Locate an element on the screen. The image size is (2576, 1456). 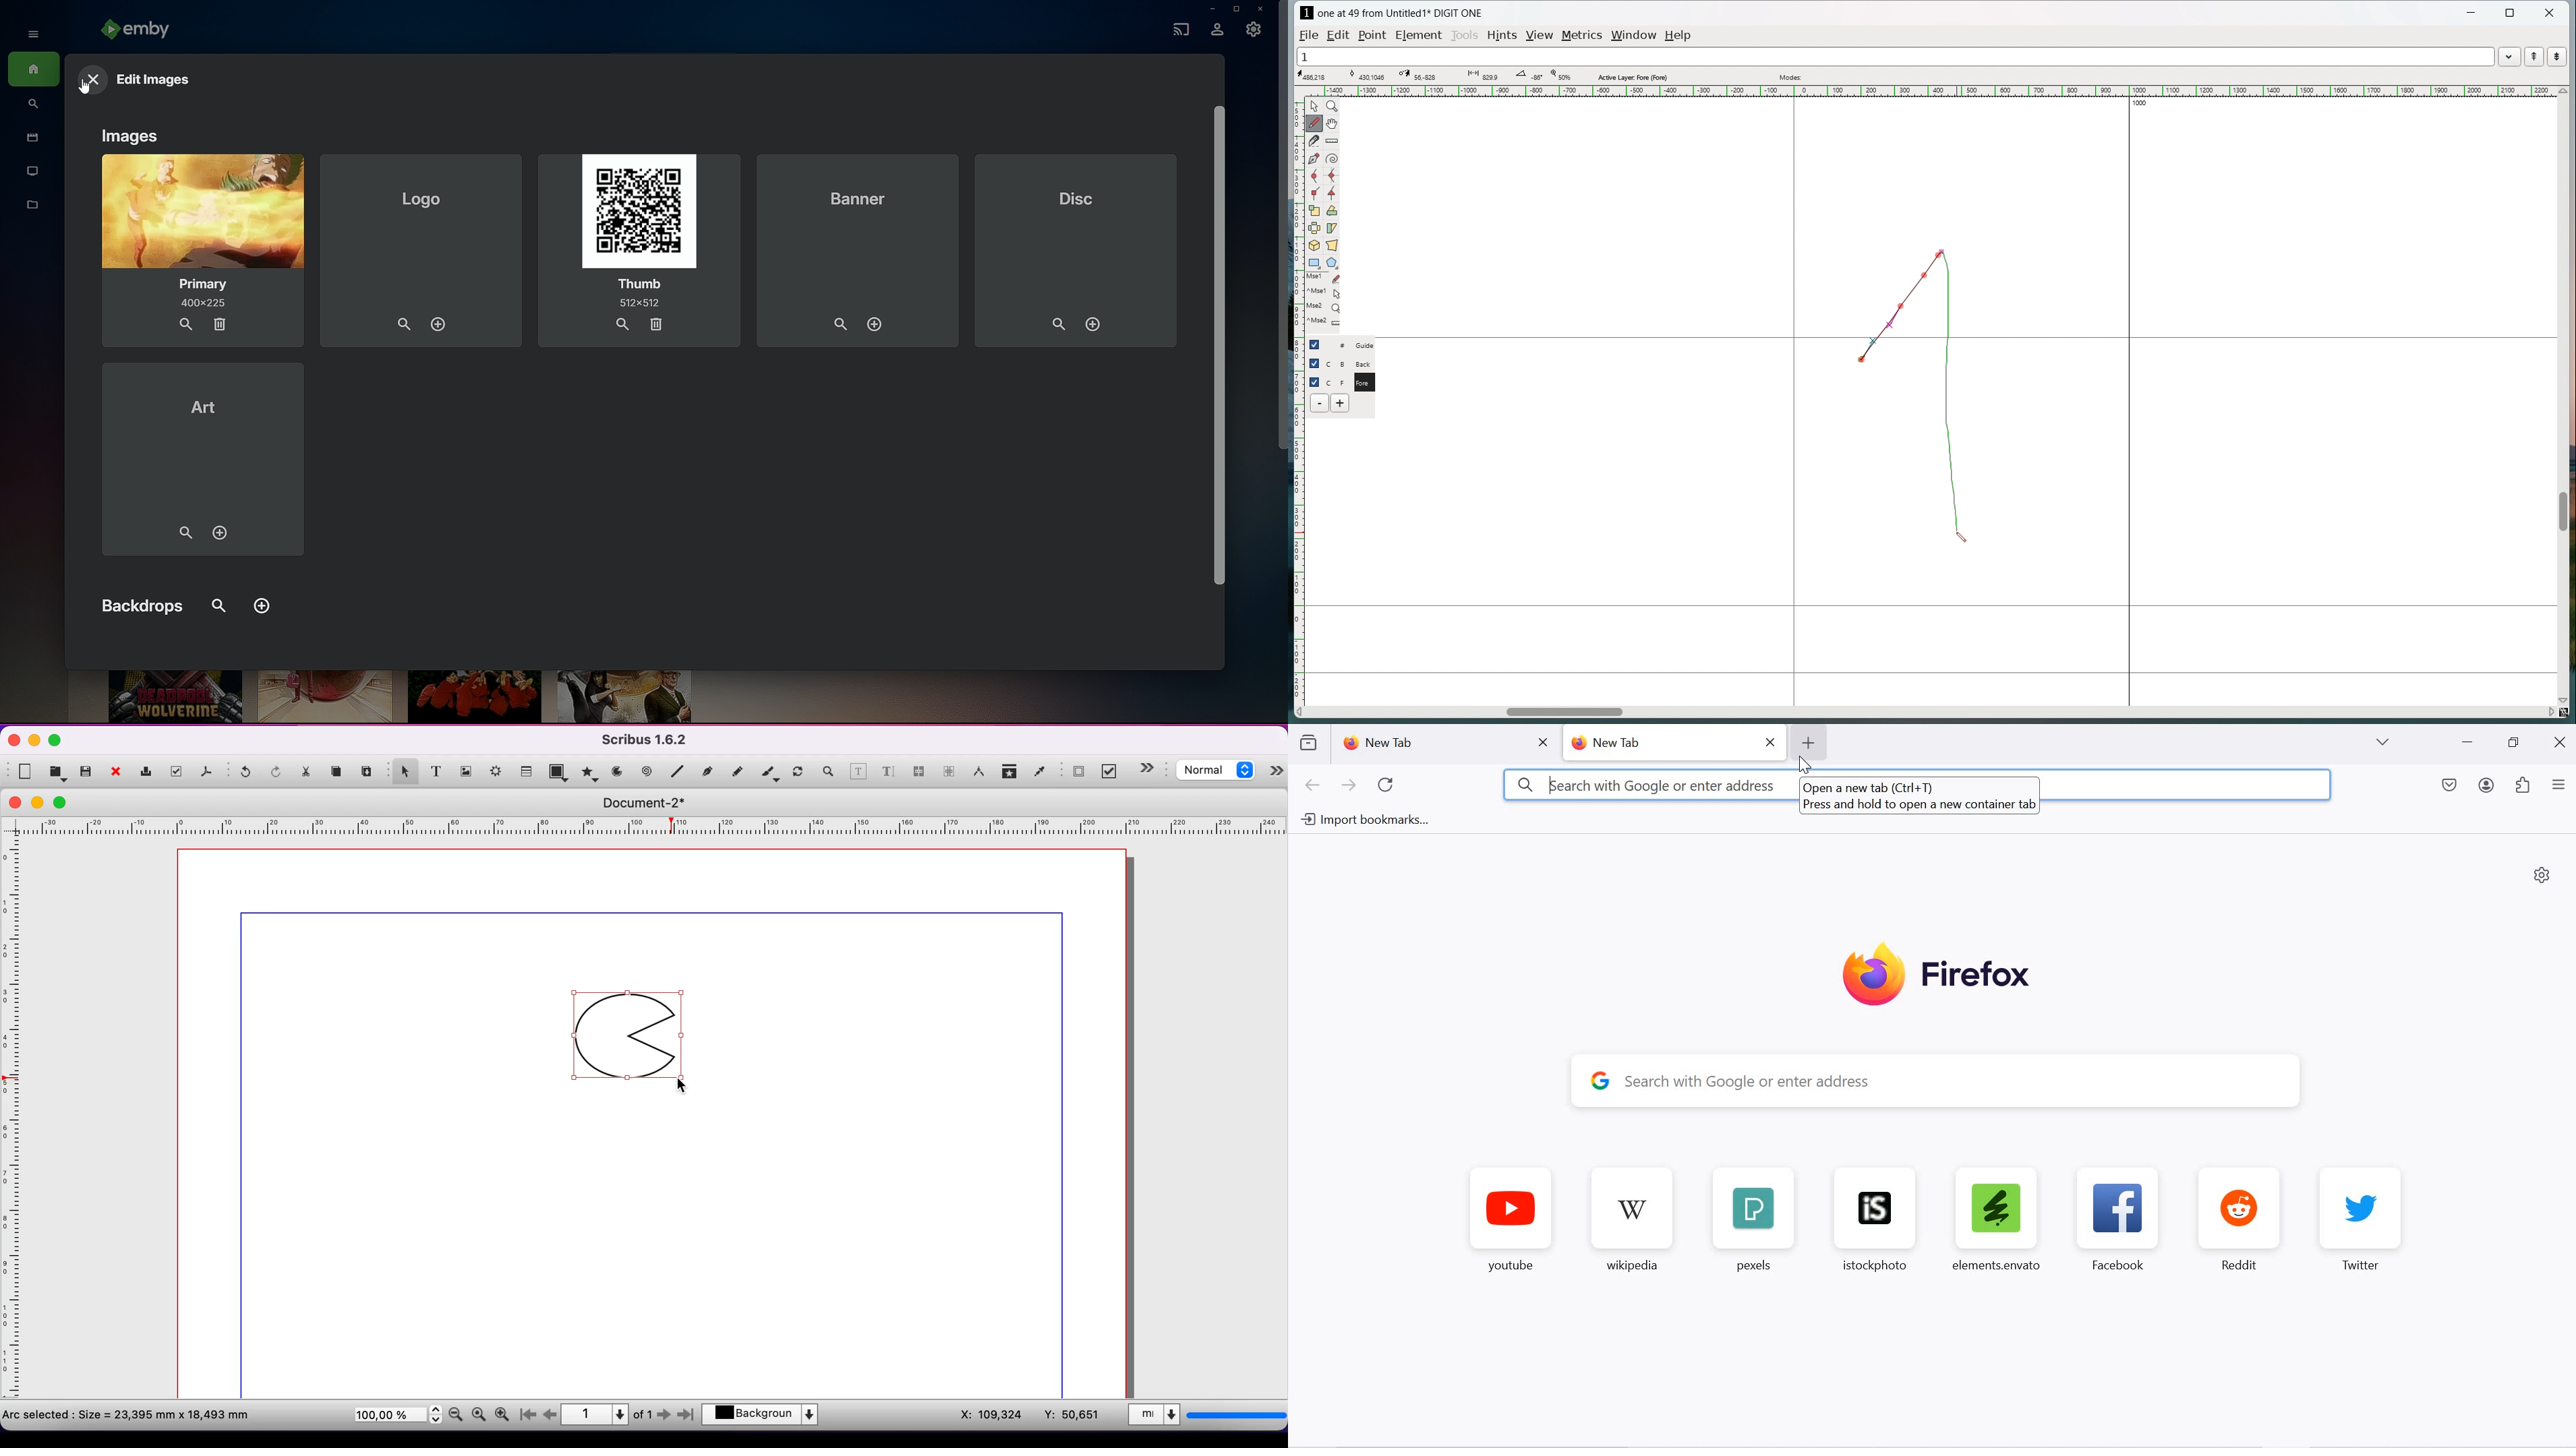
word list is located at coordinates (2510, 56).